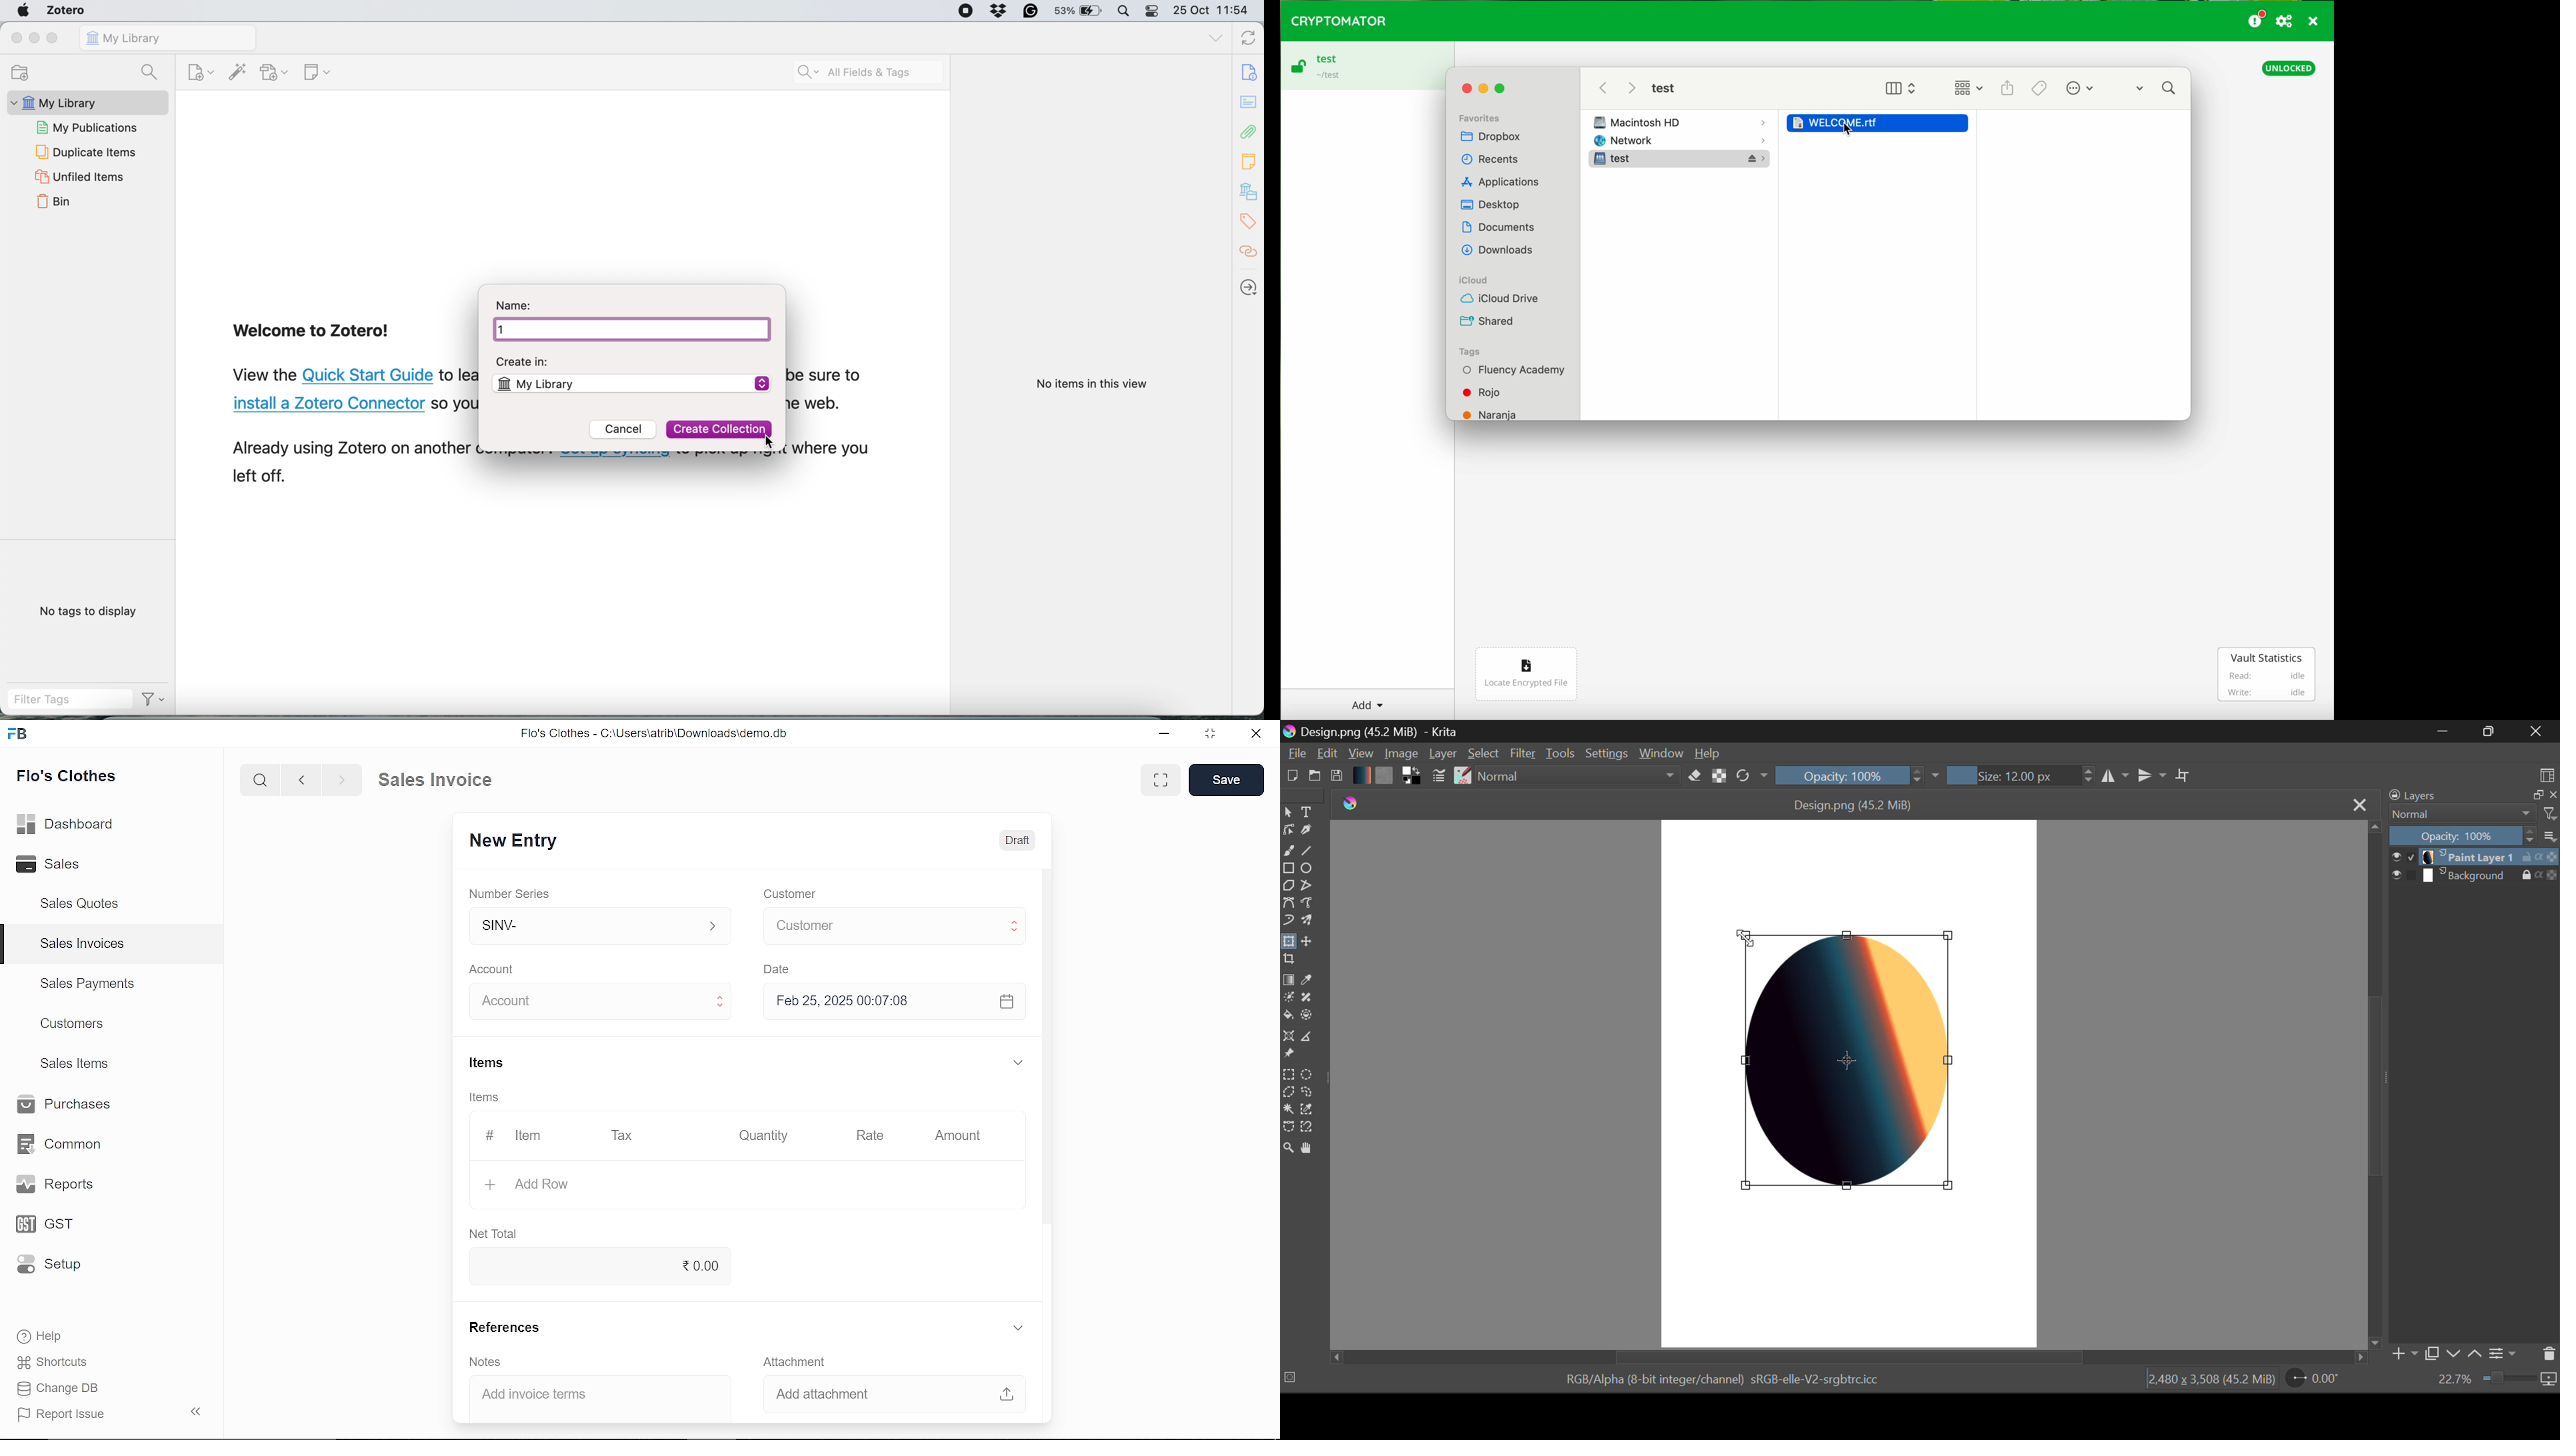 The width and height of the screenshot is (2576, 1456). I want to click on previous, so click(303, 780).